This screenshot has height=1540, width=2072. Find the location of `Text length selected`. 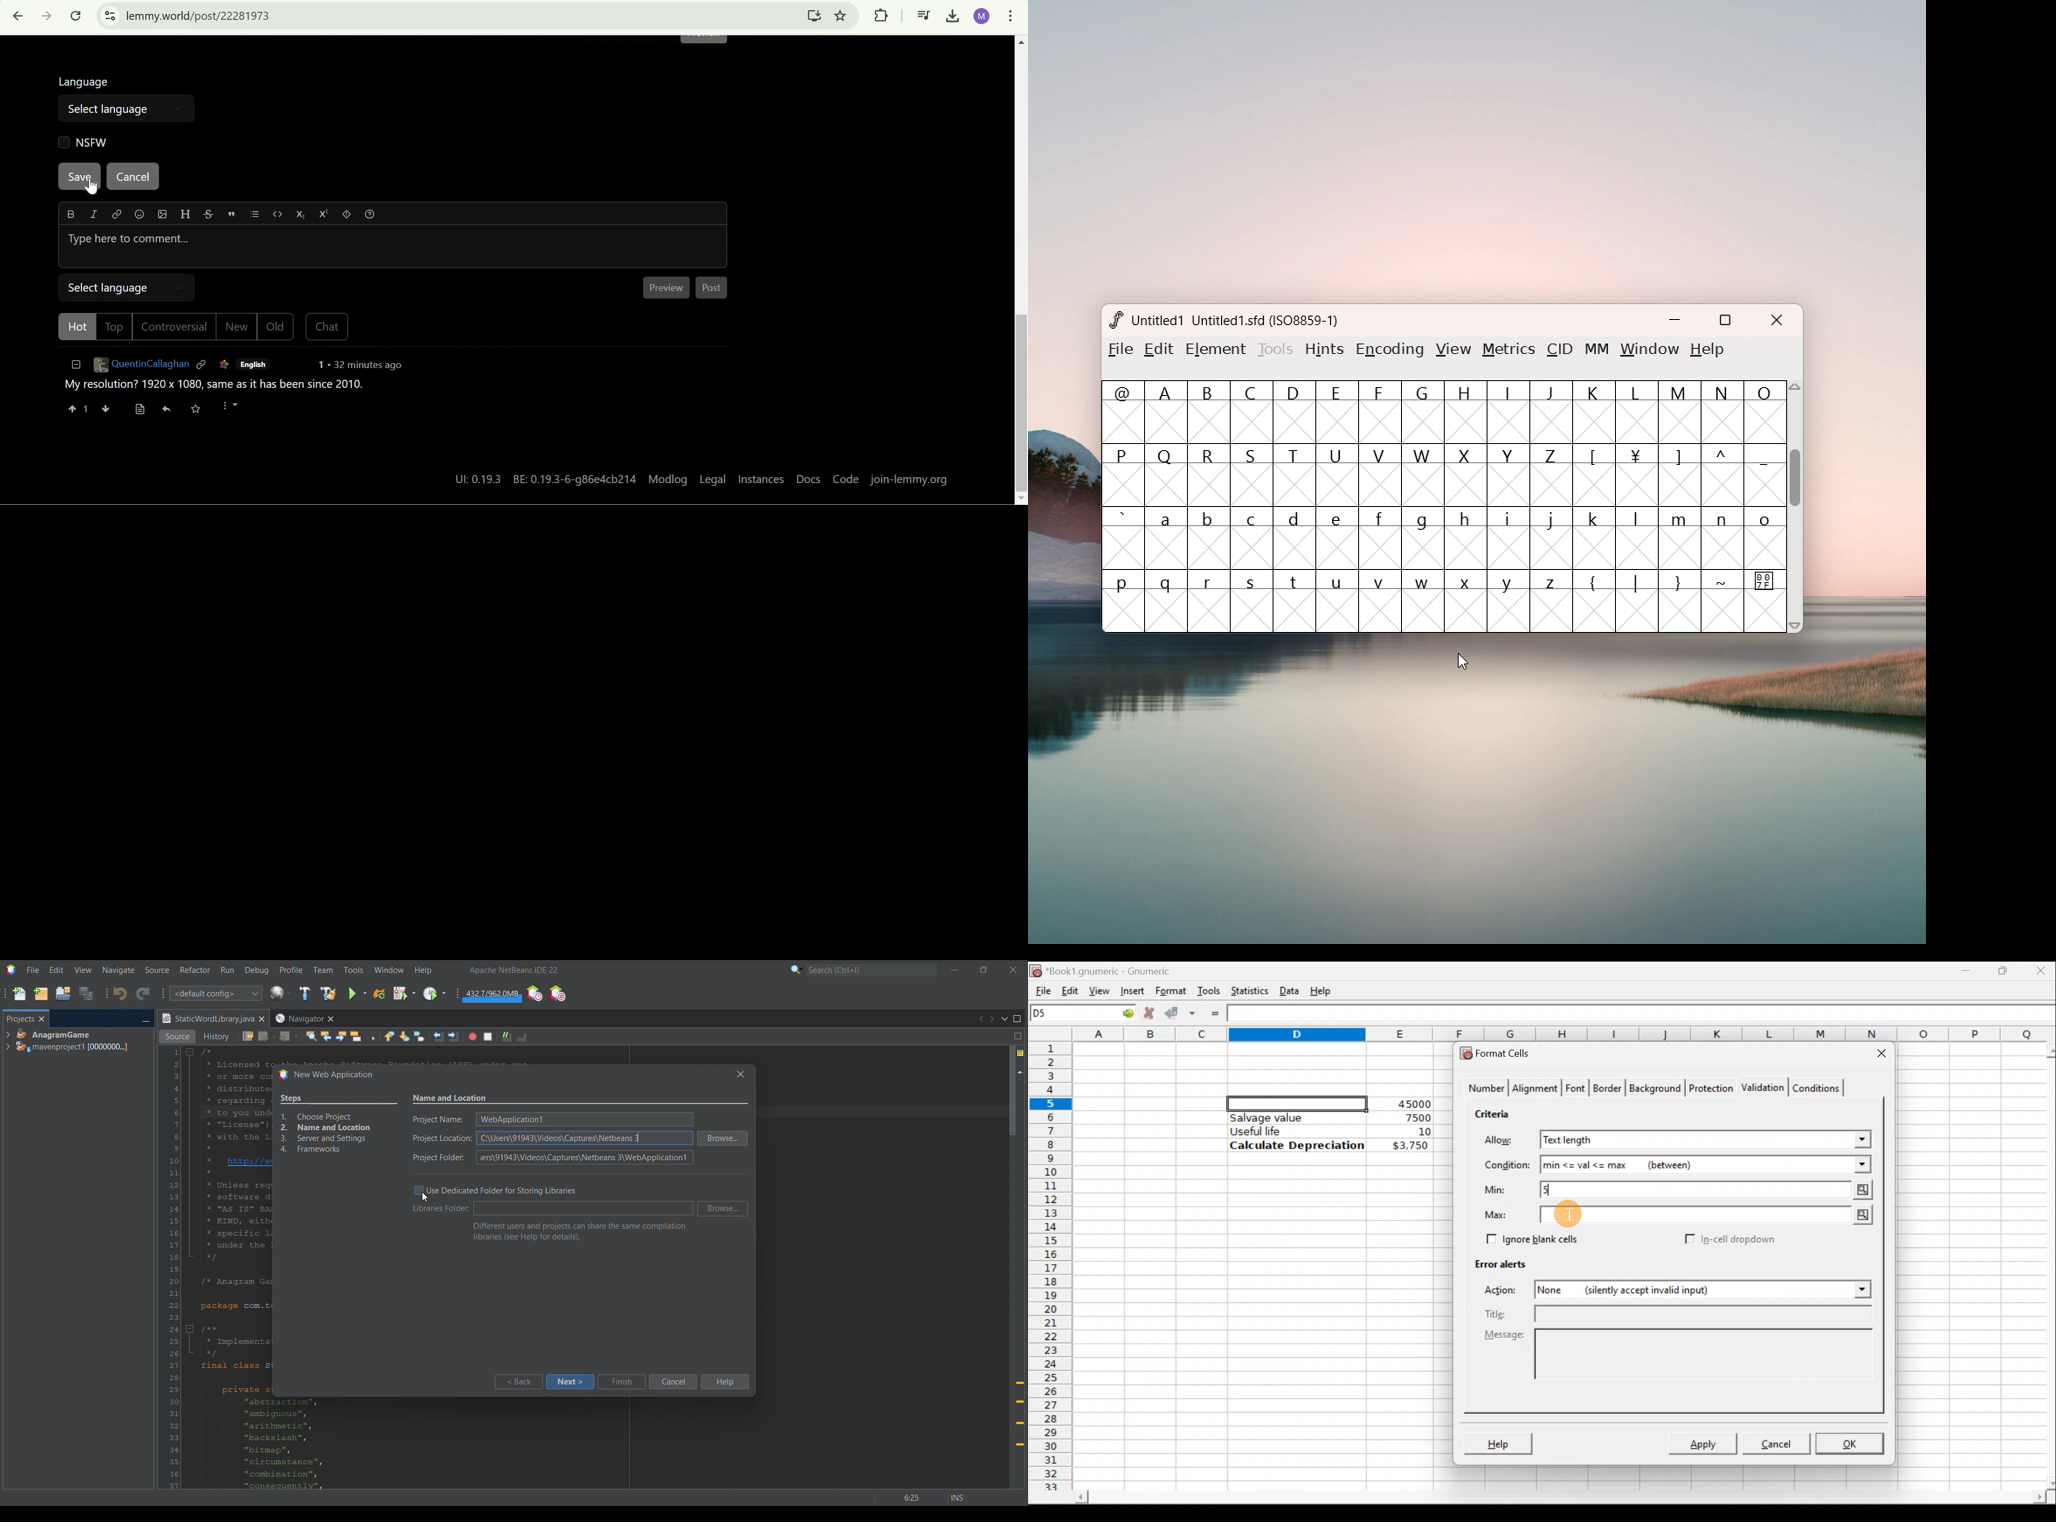

Text length selected is located at coordinates (1690, 1140).